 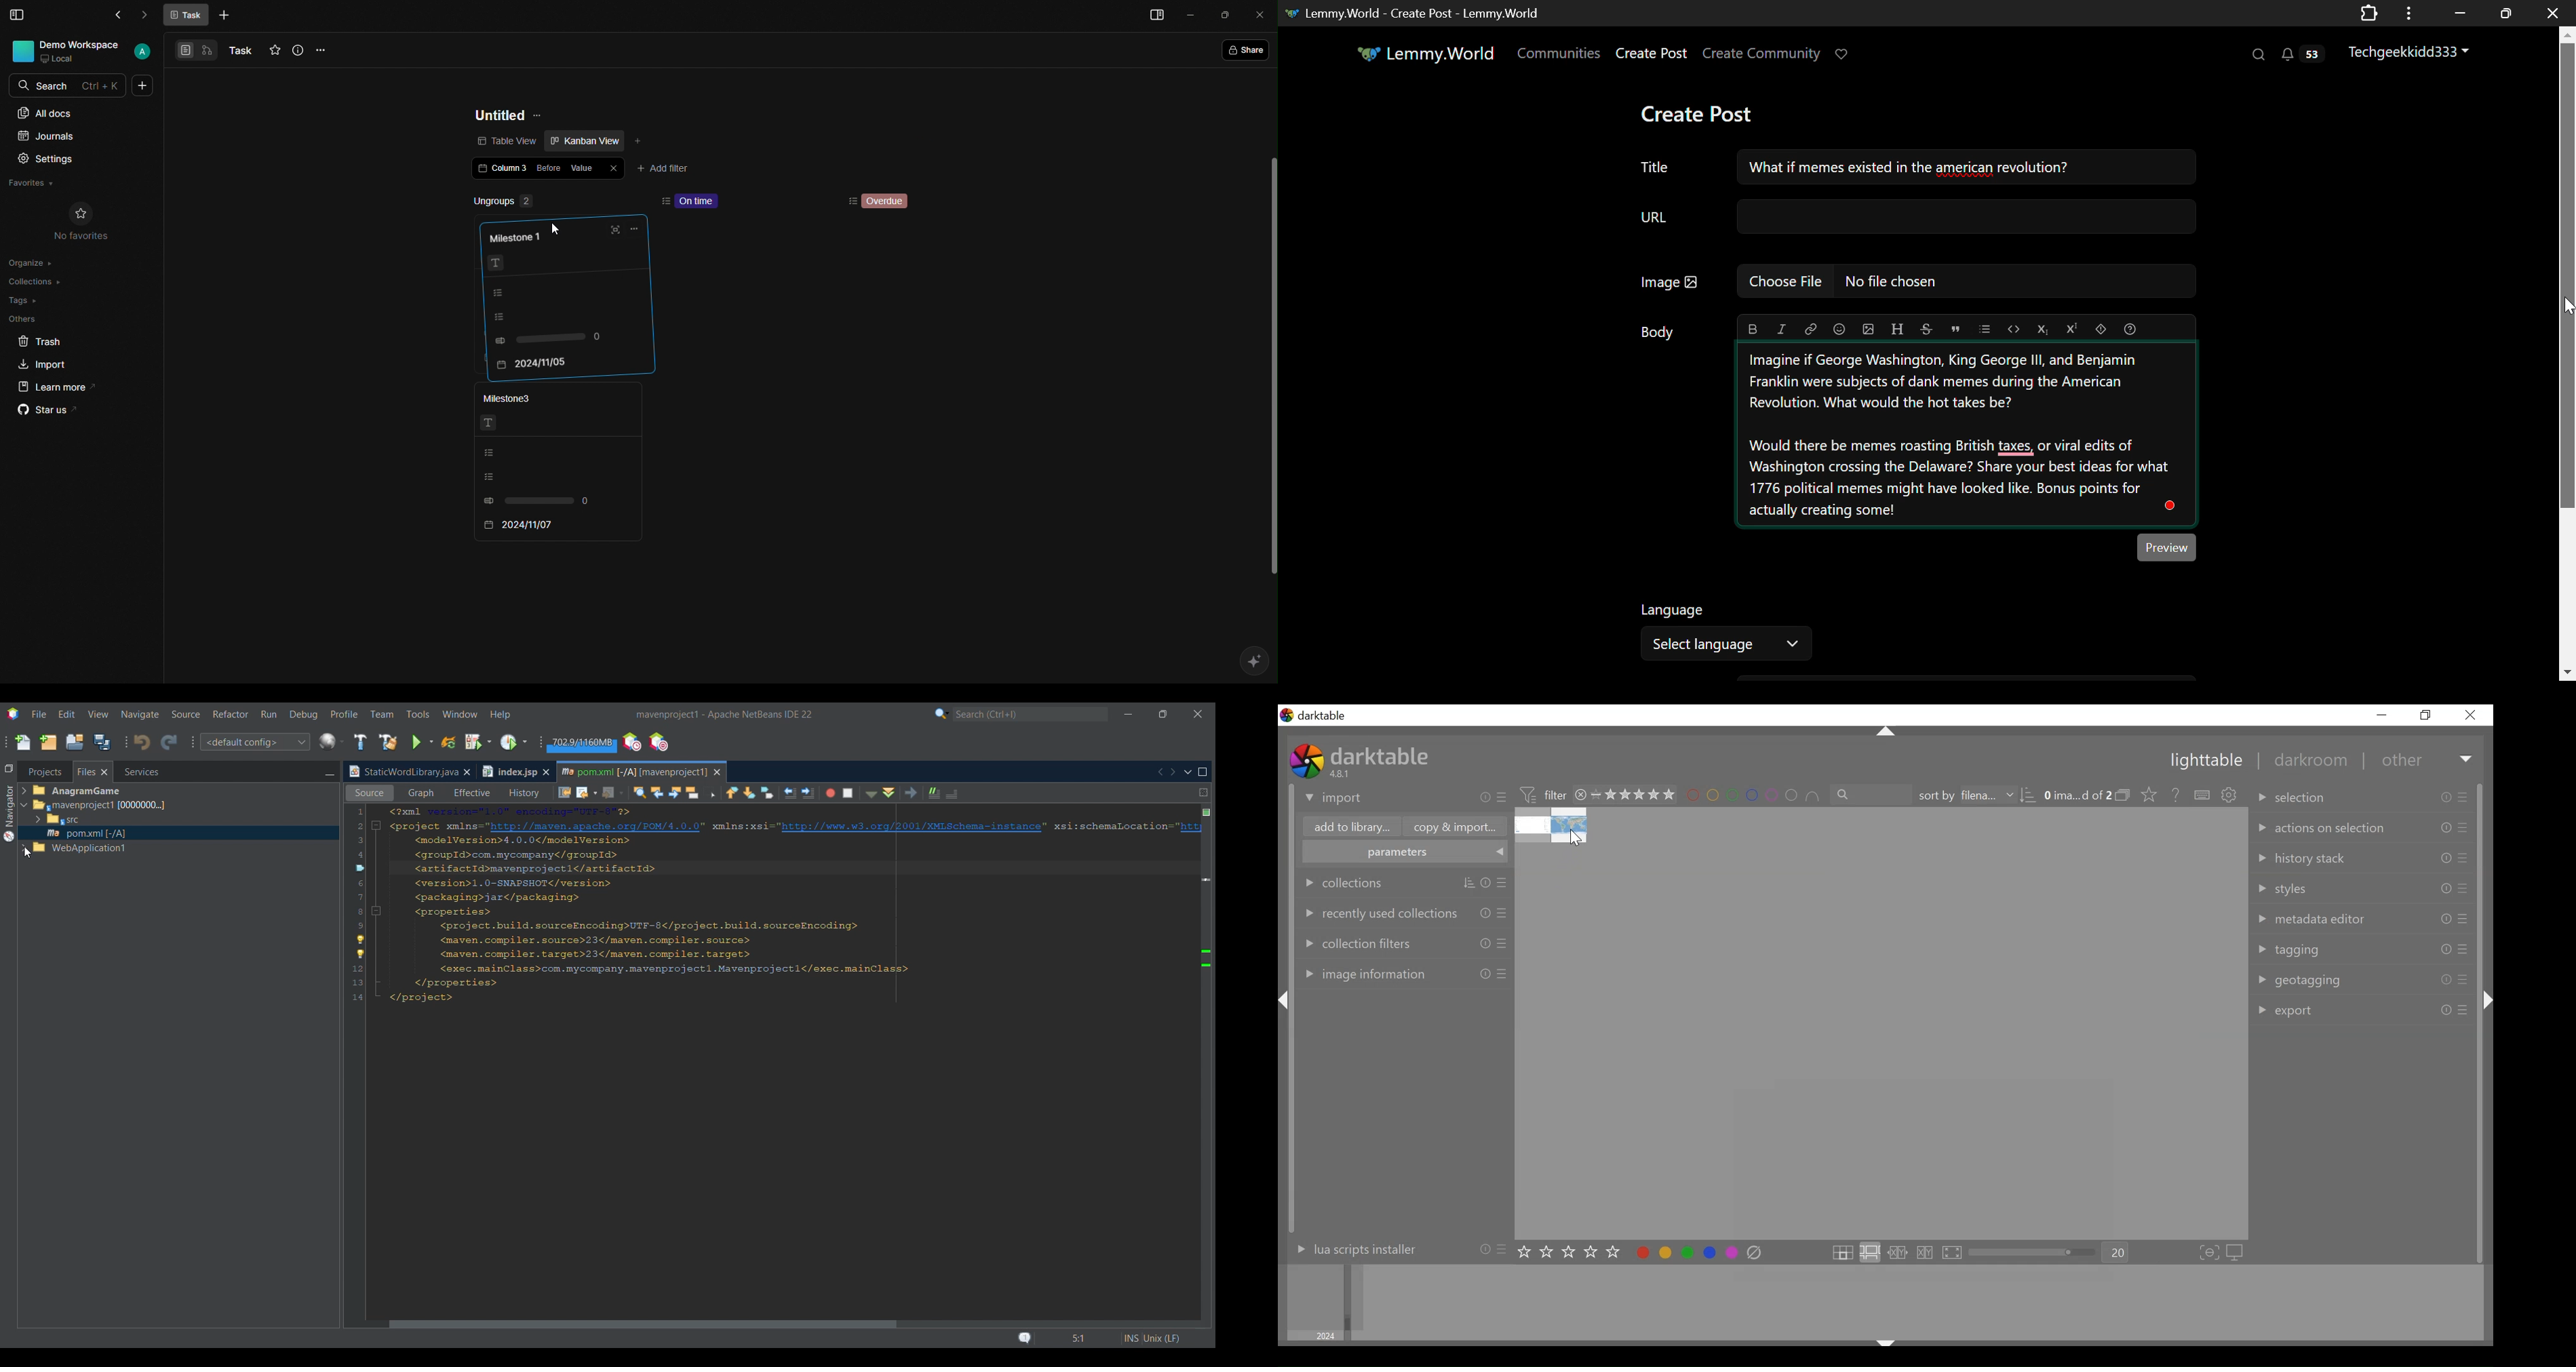 What do you see at coordinates (2568, 305) in the screenshot?
I see `MOUSE_DOWN Cursor Position` at bounding box center [2568, 305].